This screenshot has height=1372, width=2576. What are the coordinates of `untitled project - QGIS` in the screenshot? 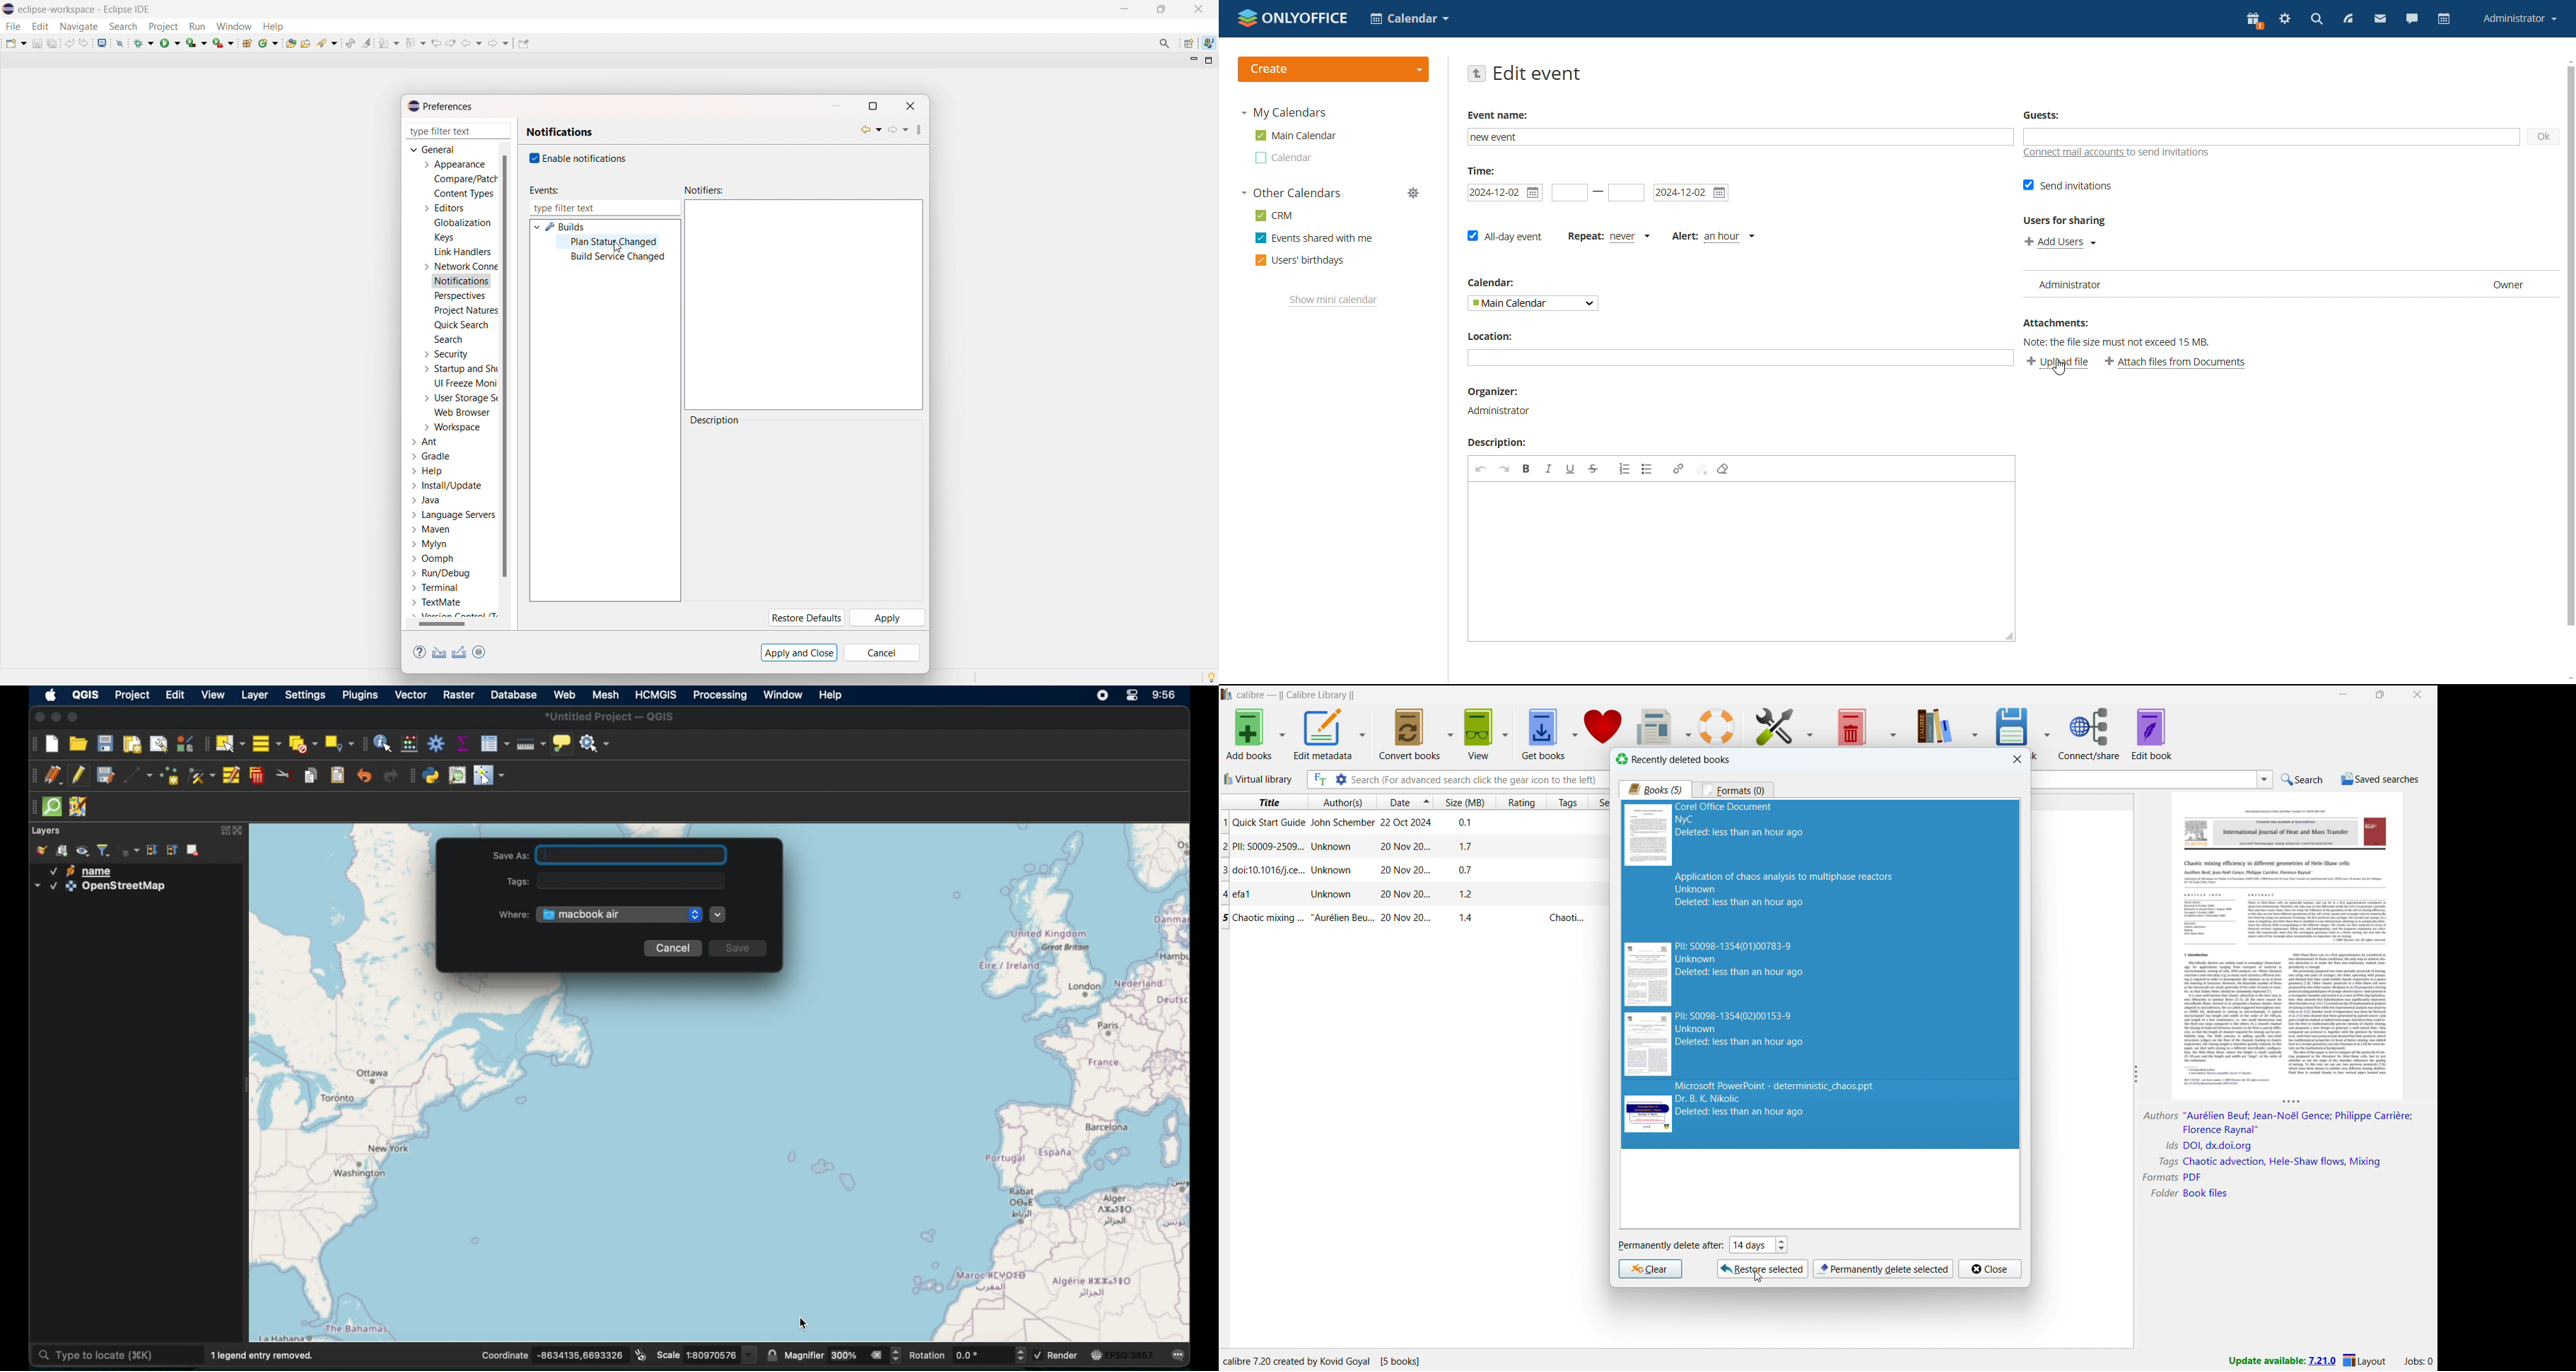 It's located at (611, 717).